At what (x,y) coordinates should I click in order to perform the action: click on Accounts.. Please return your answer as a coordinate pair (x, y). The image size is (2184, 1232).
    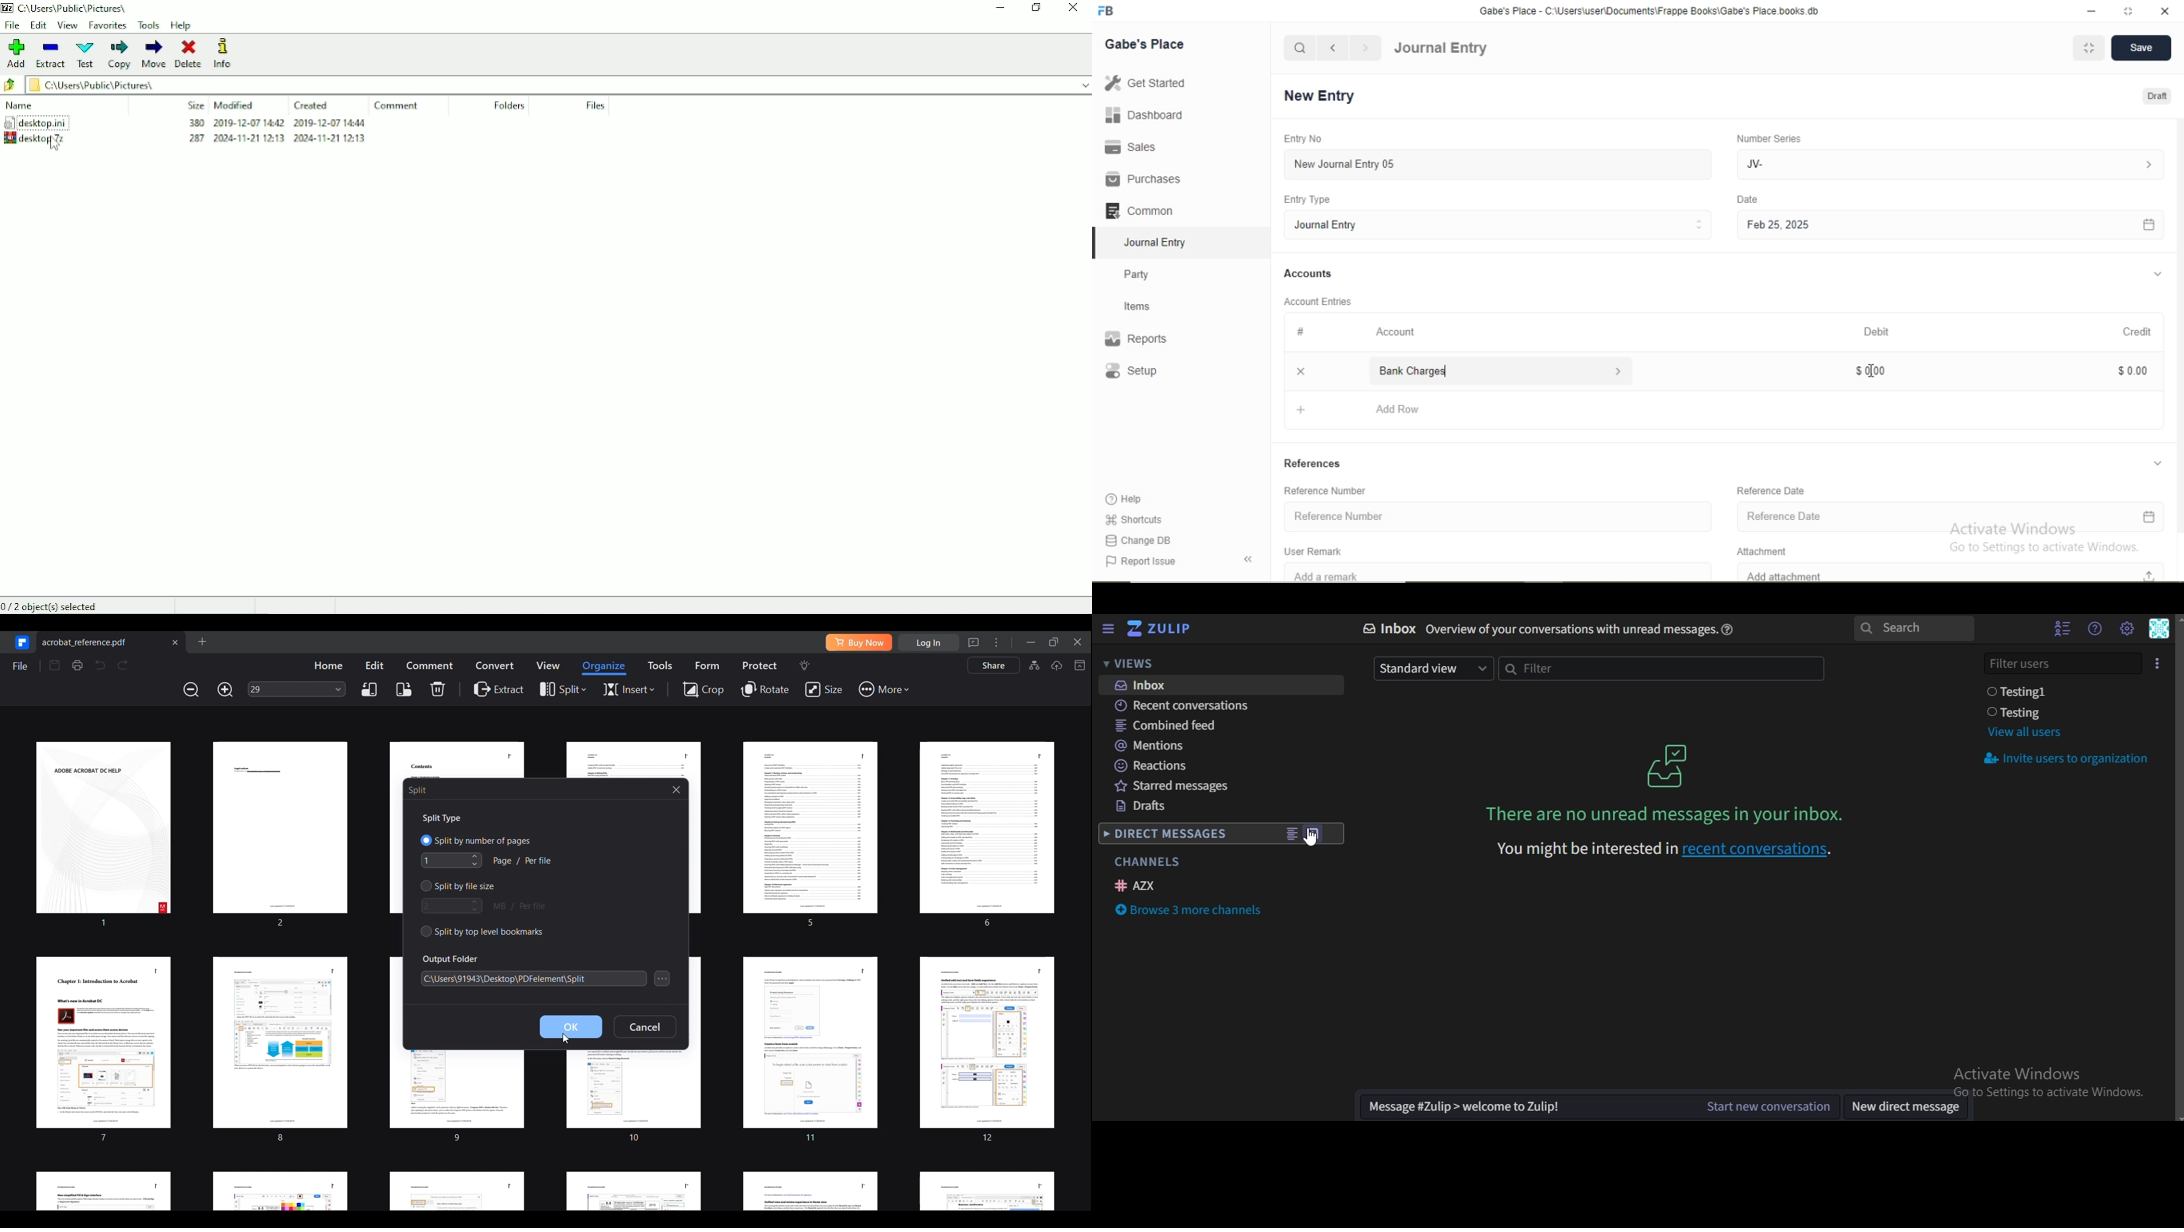
    Looking at the image, I should click on (1309, 274).